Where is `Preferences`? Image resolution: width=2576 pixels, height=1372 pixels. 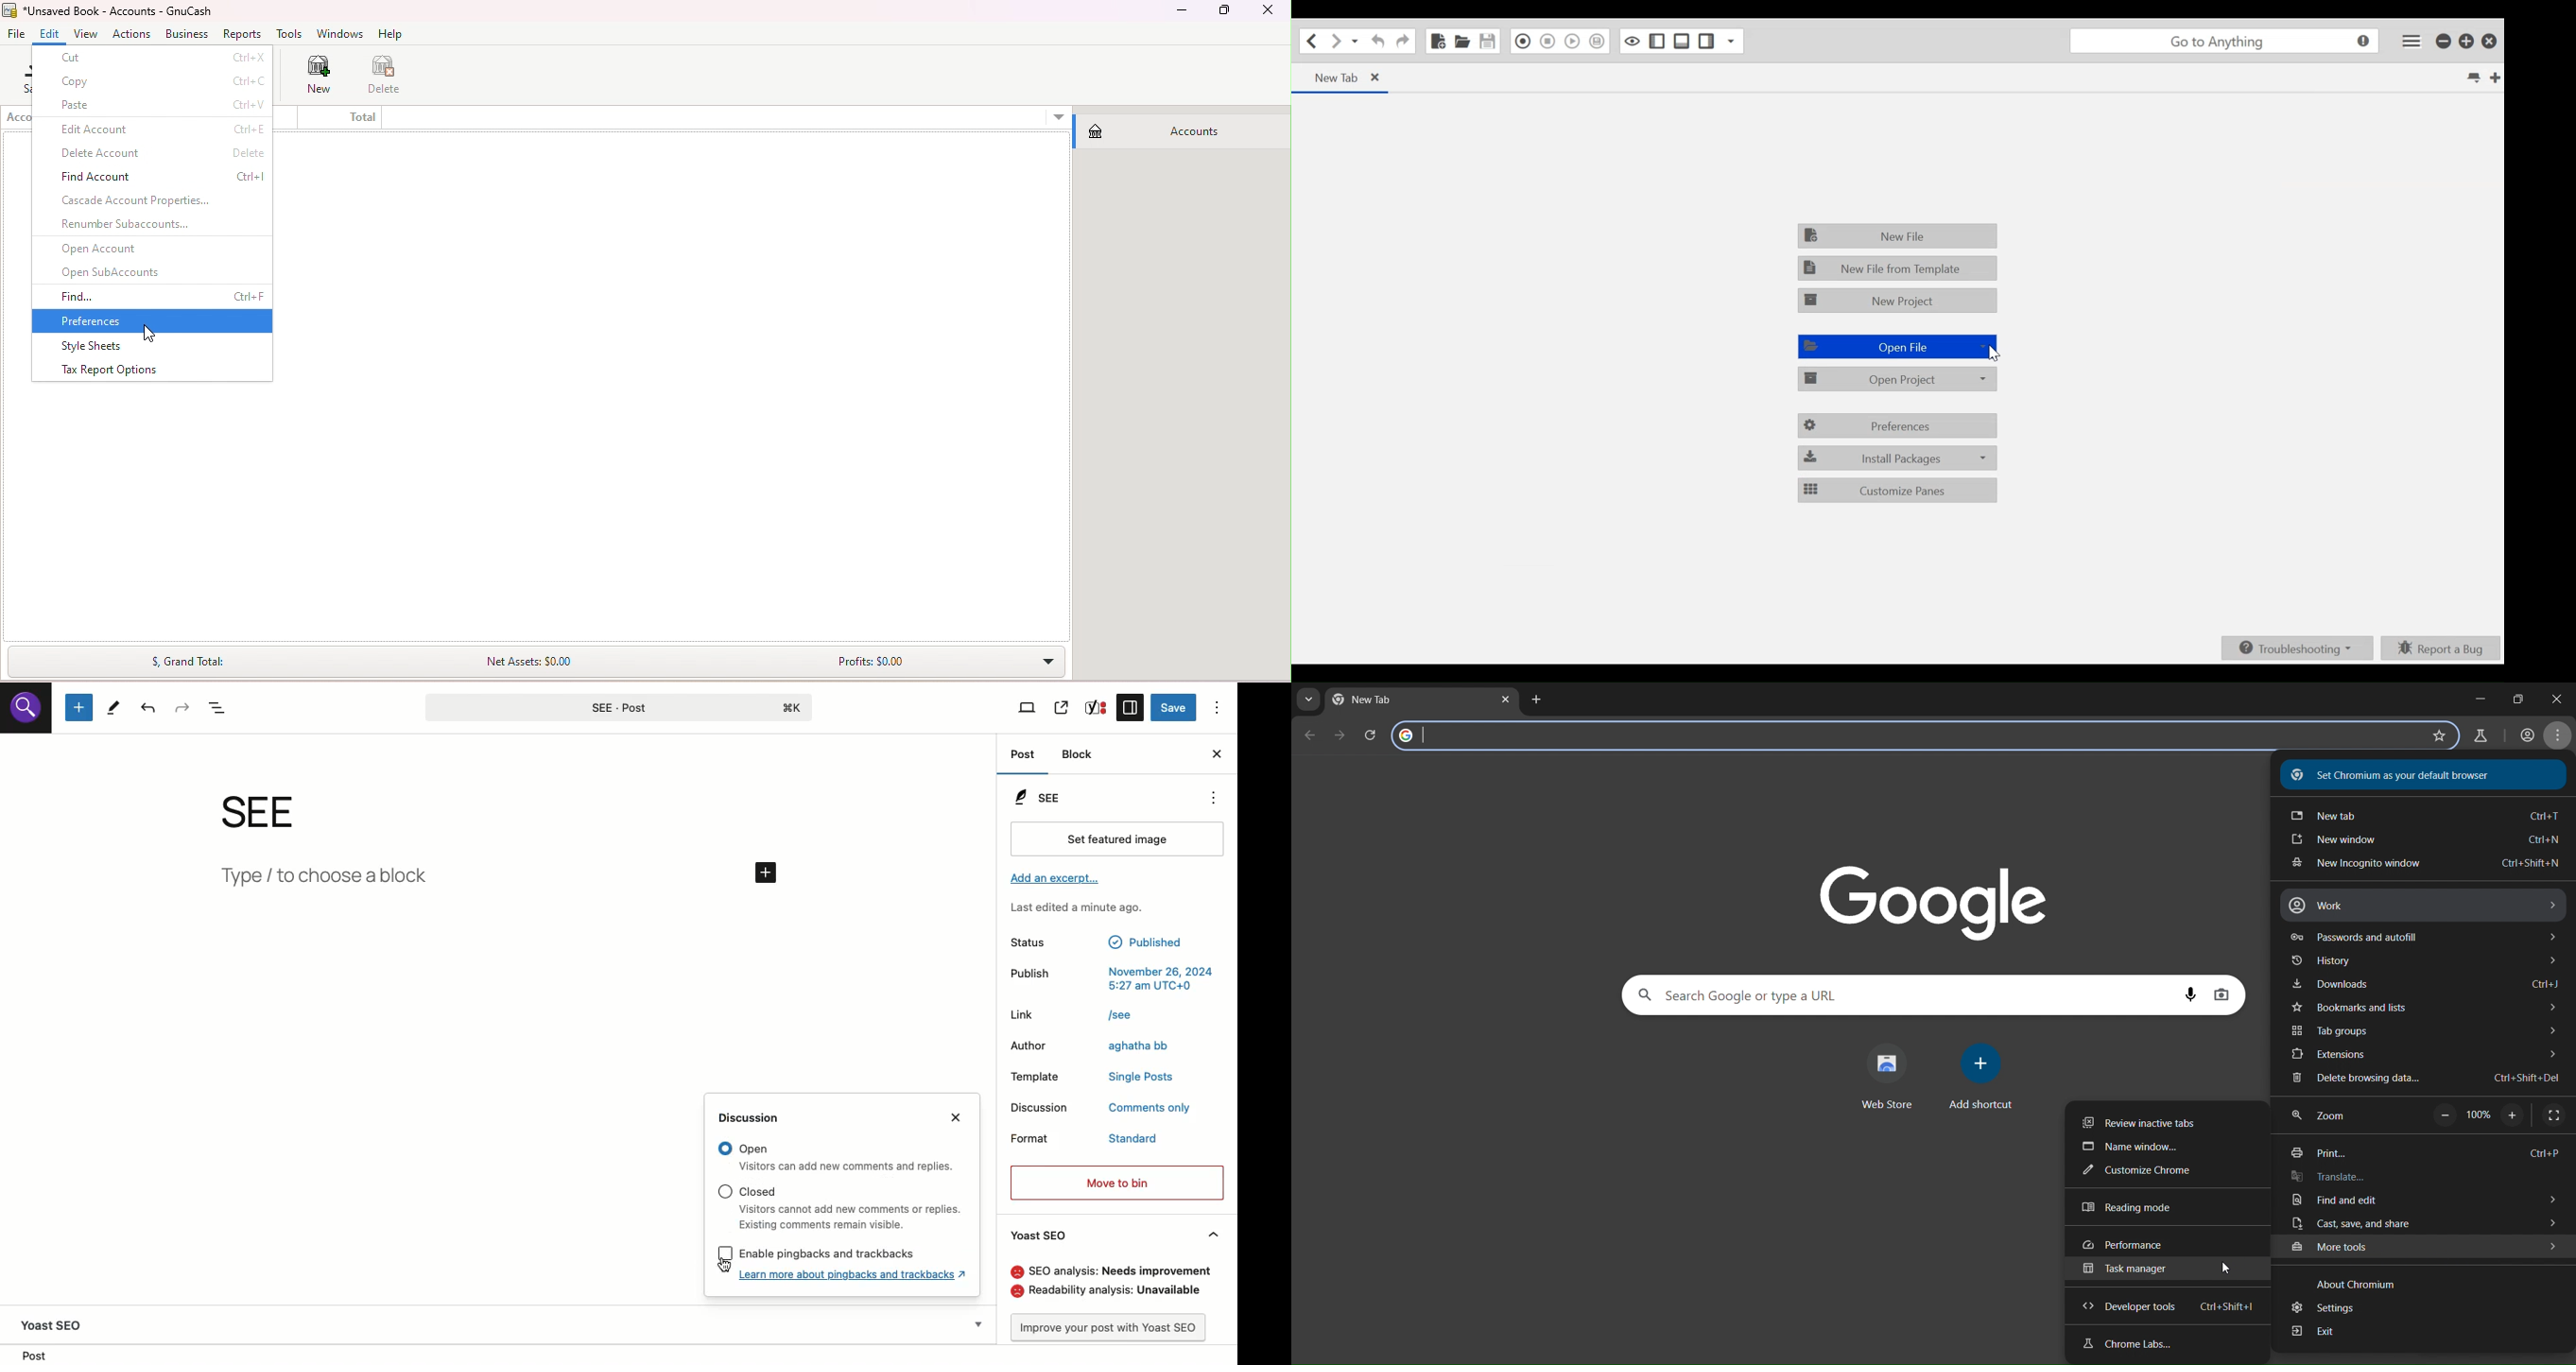 Preferences is located at coordinates (153, 320).